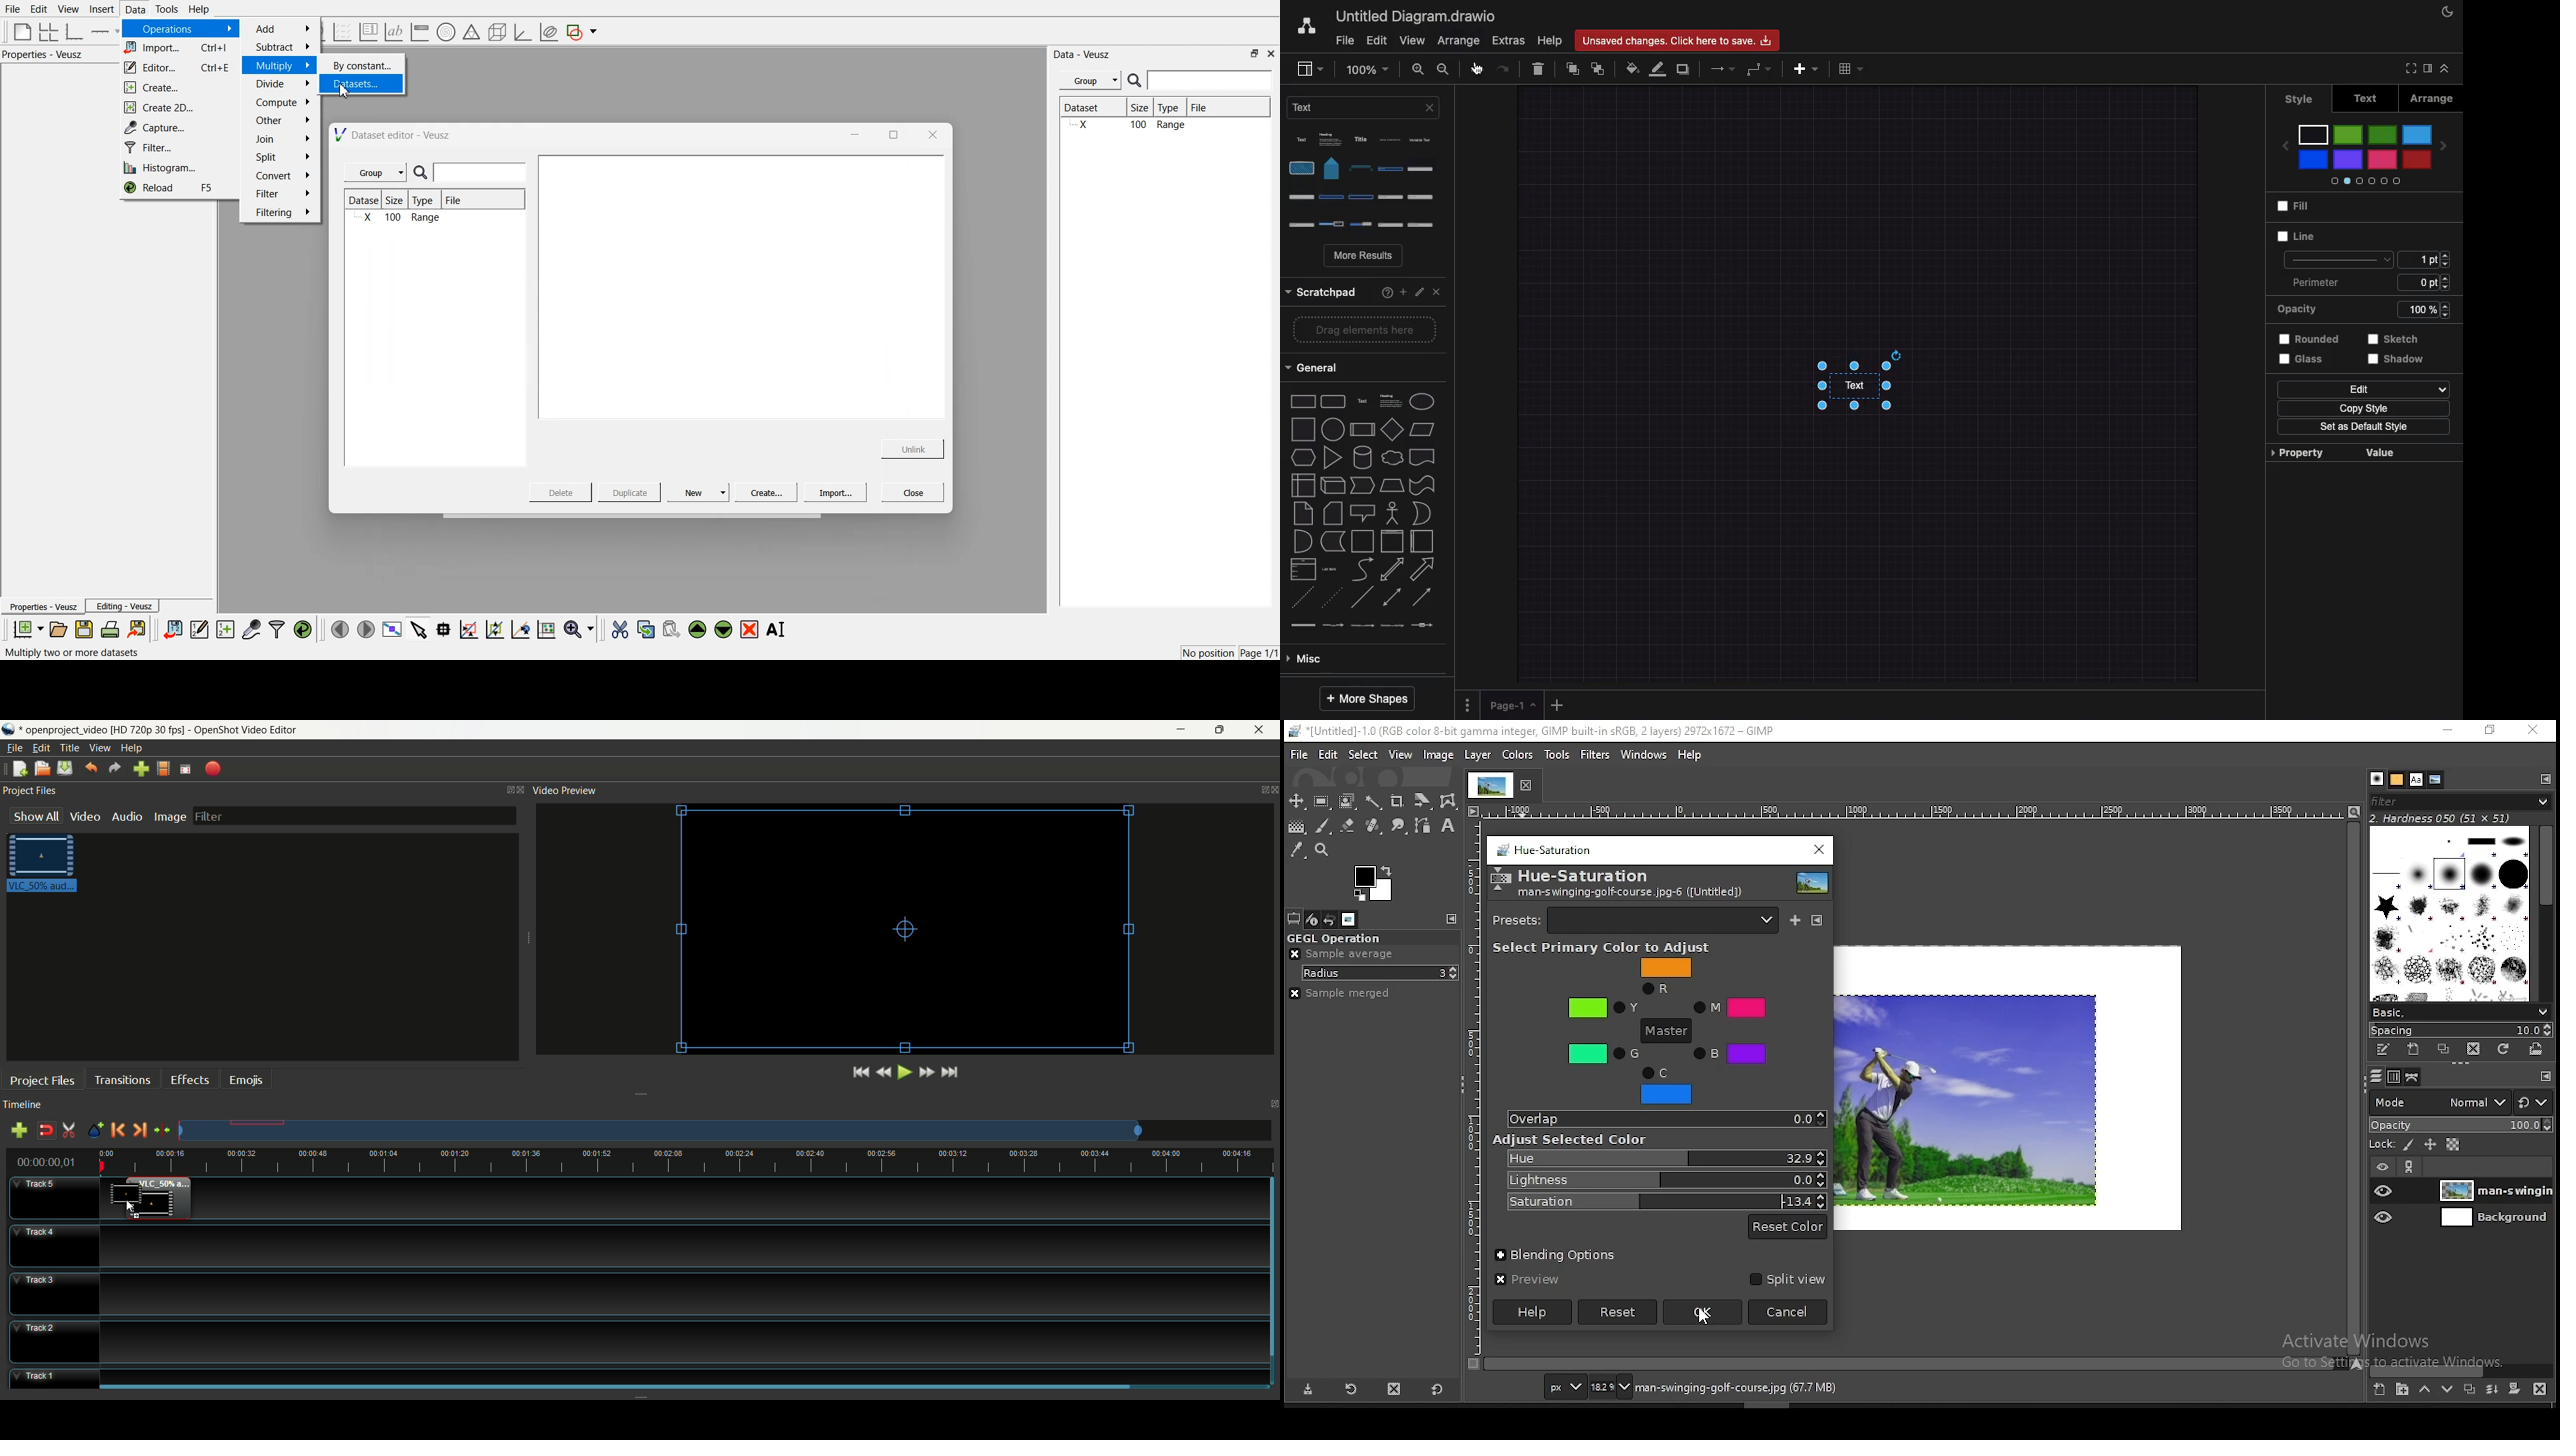 This screenshot has height=1456, width=2576. I want to click on create a new brush, so click(2415, 1051).